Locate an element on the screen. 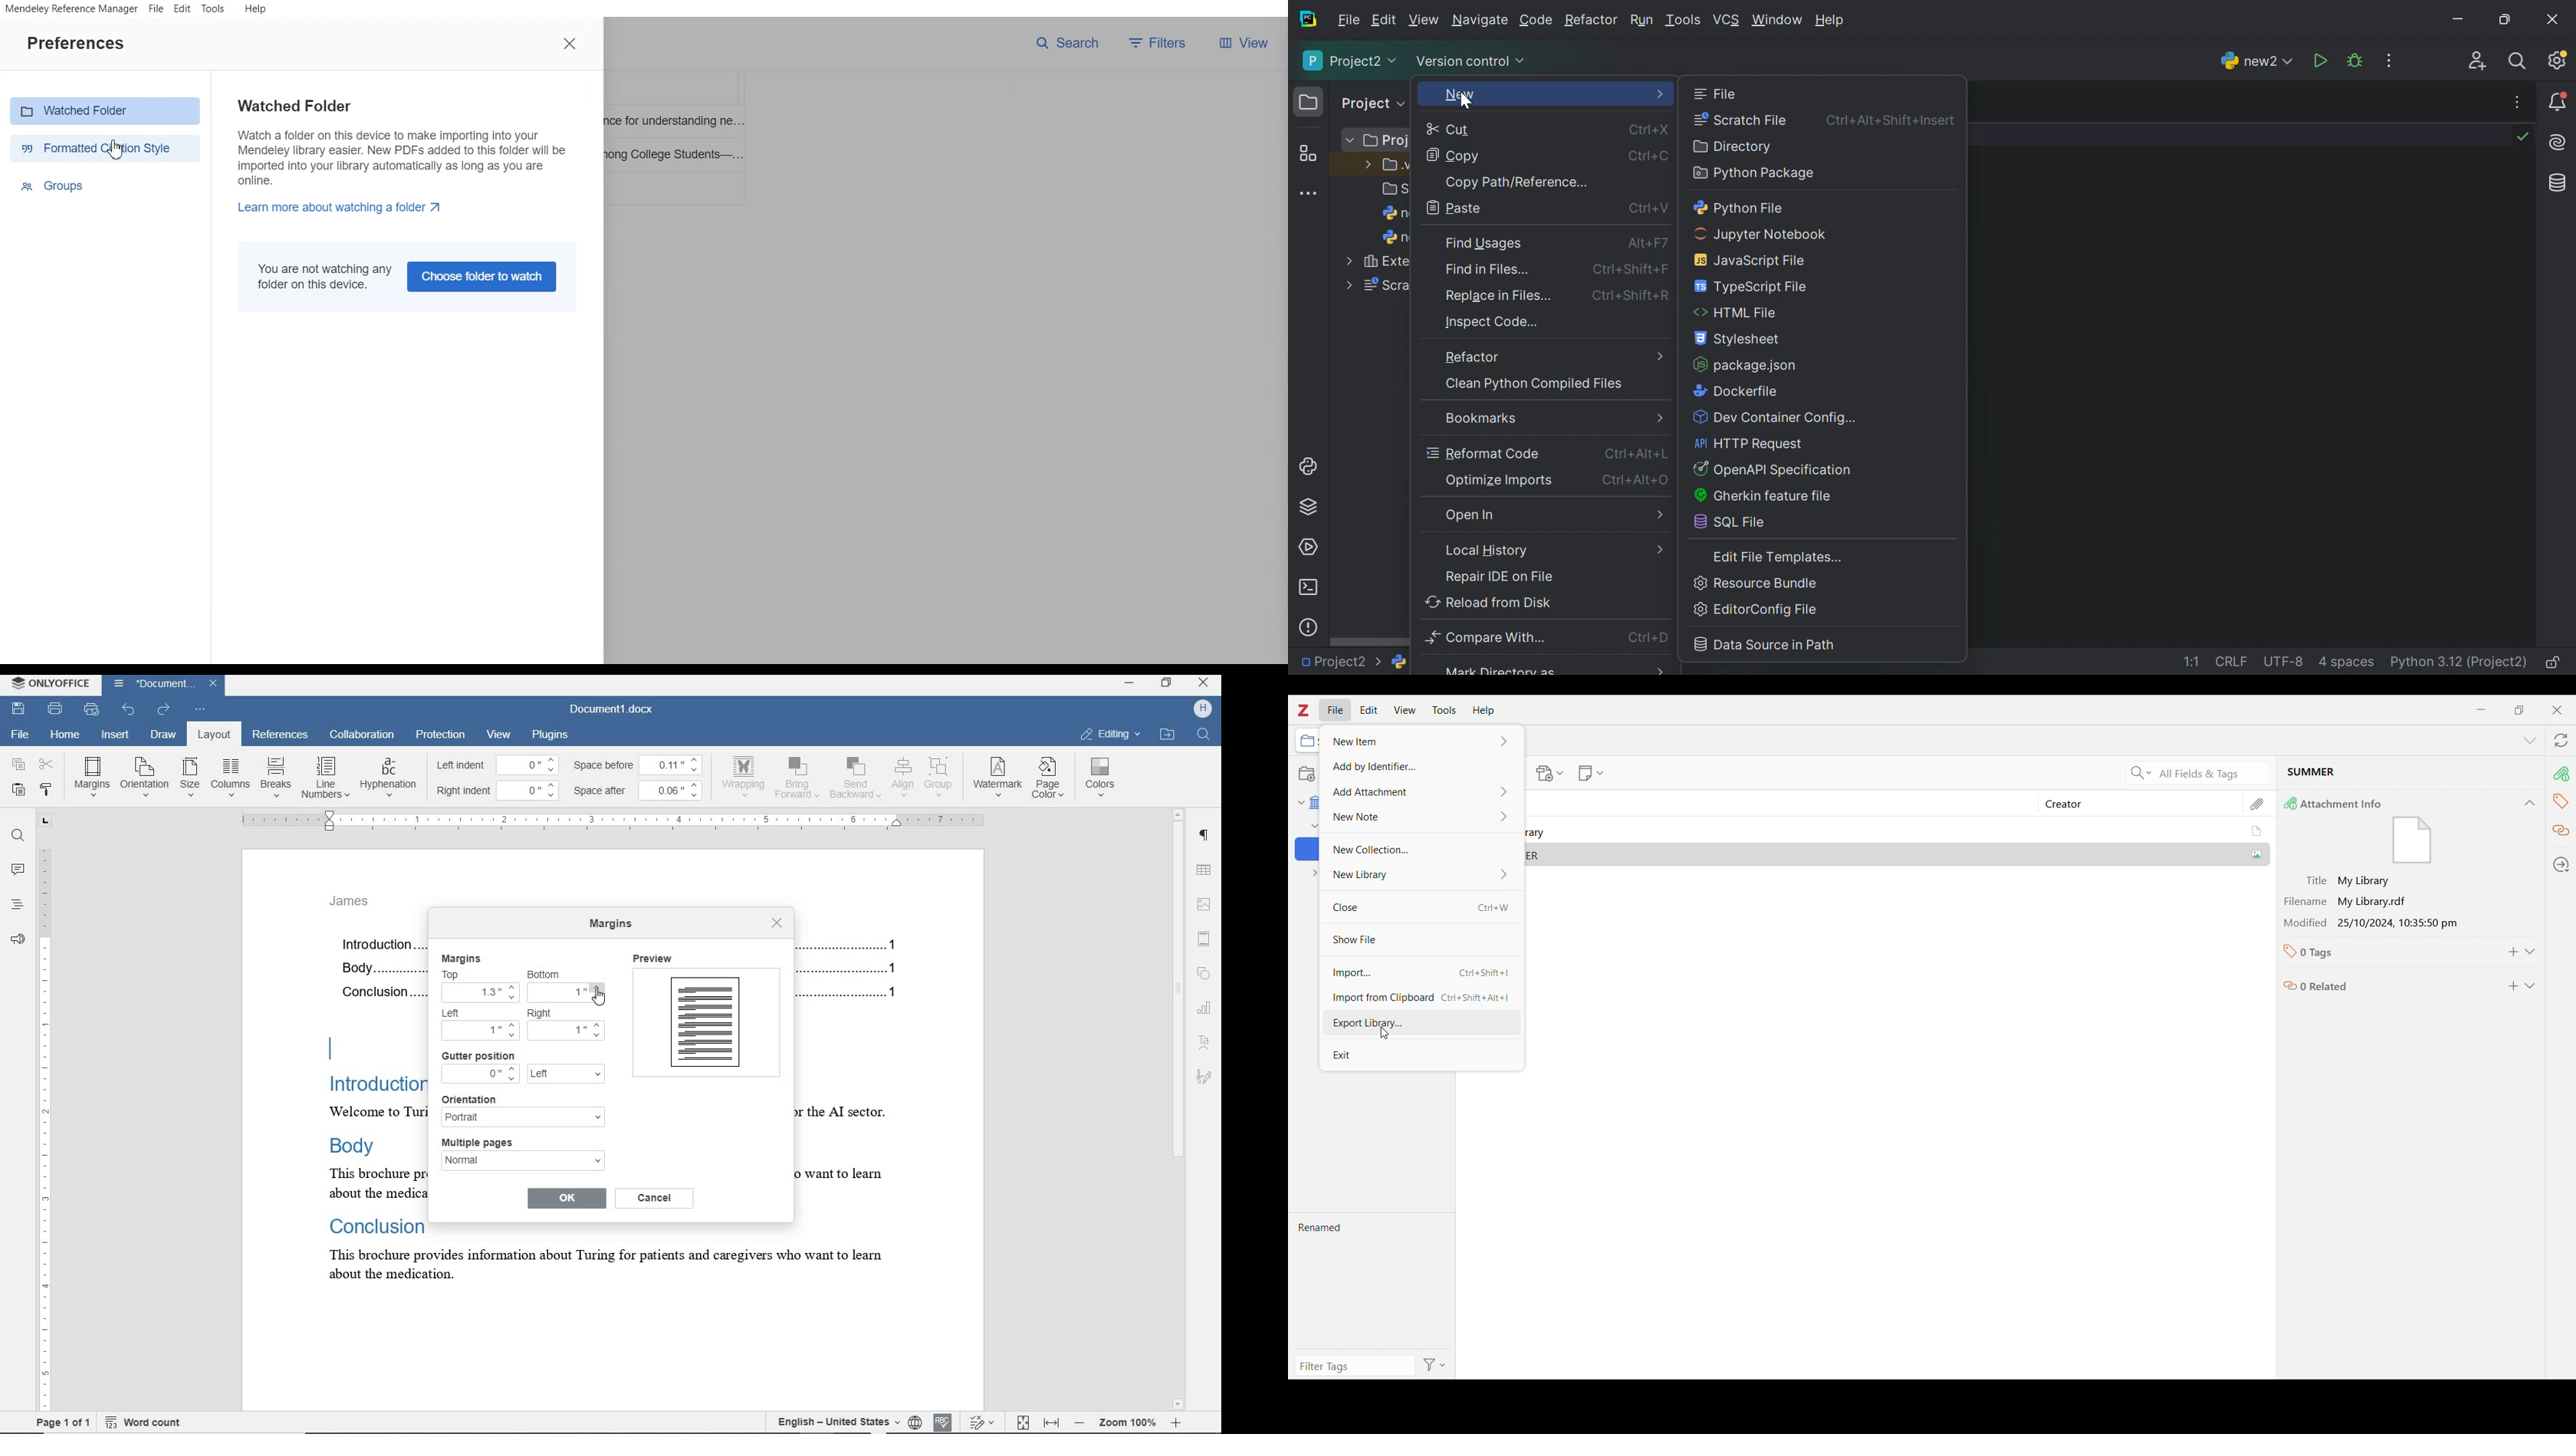 This screenshot has height=1456, width=2576. Alt+F7 is located at coordinates (1650, 244).